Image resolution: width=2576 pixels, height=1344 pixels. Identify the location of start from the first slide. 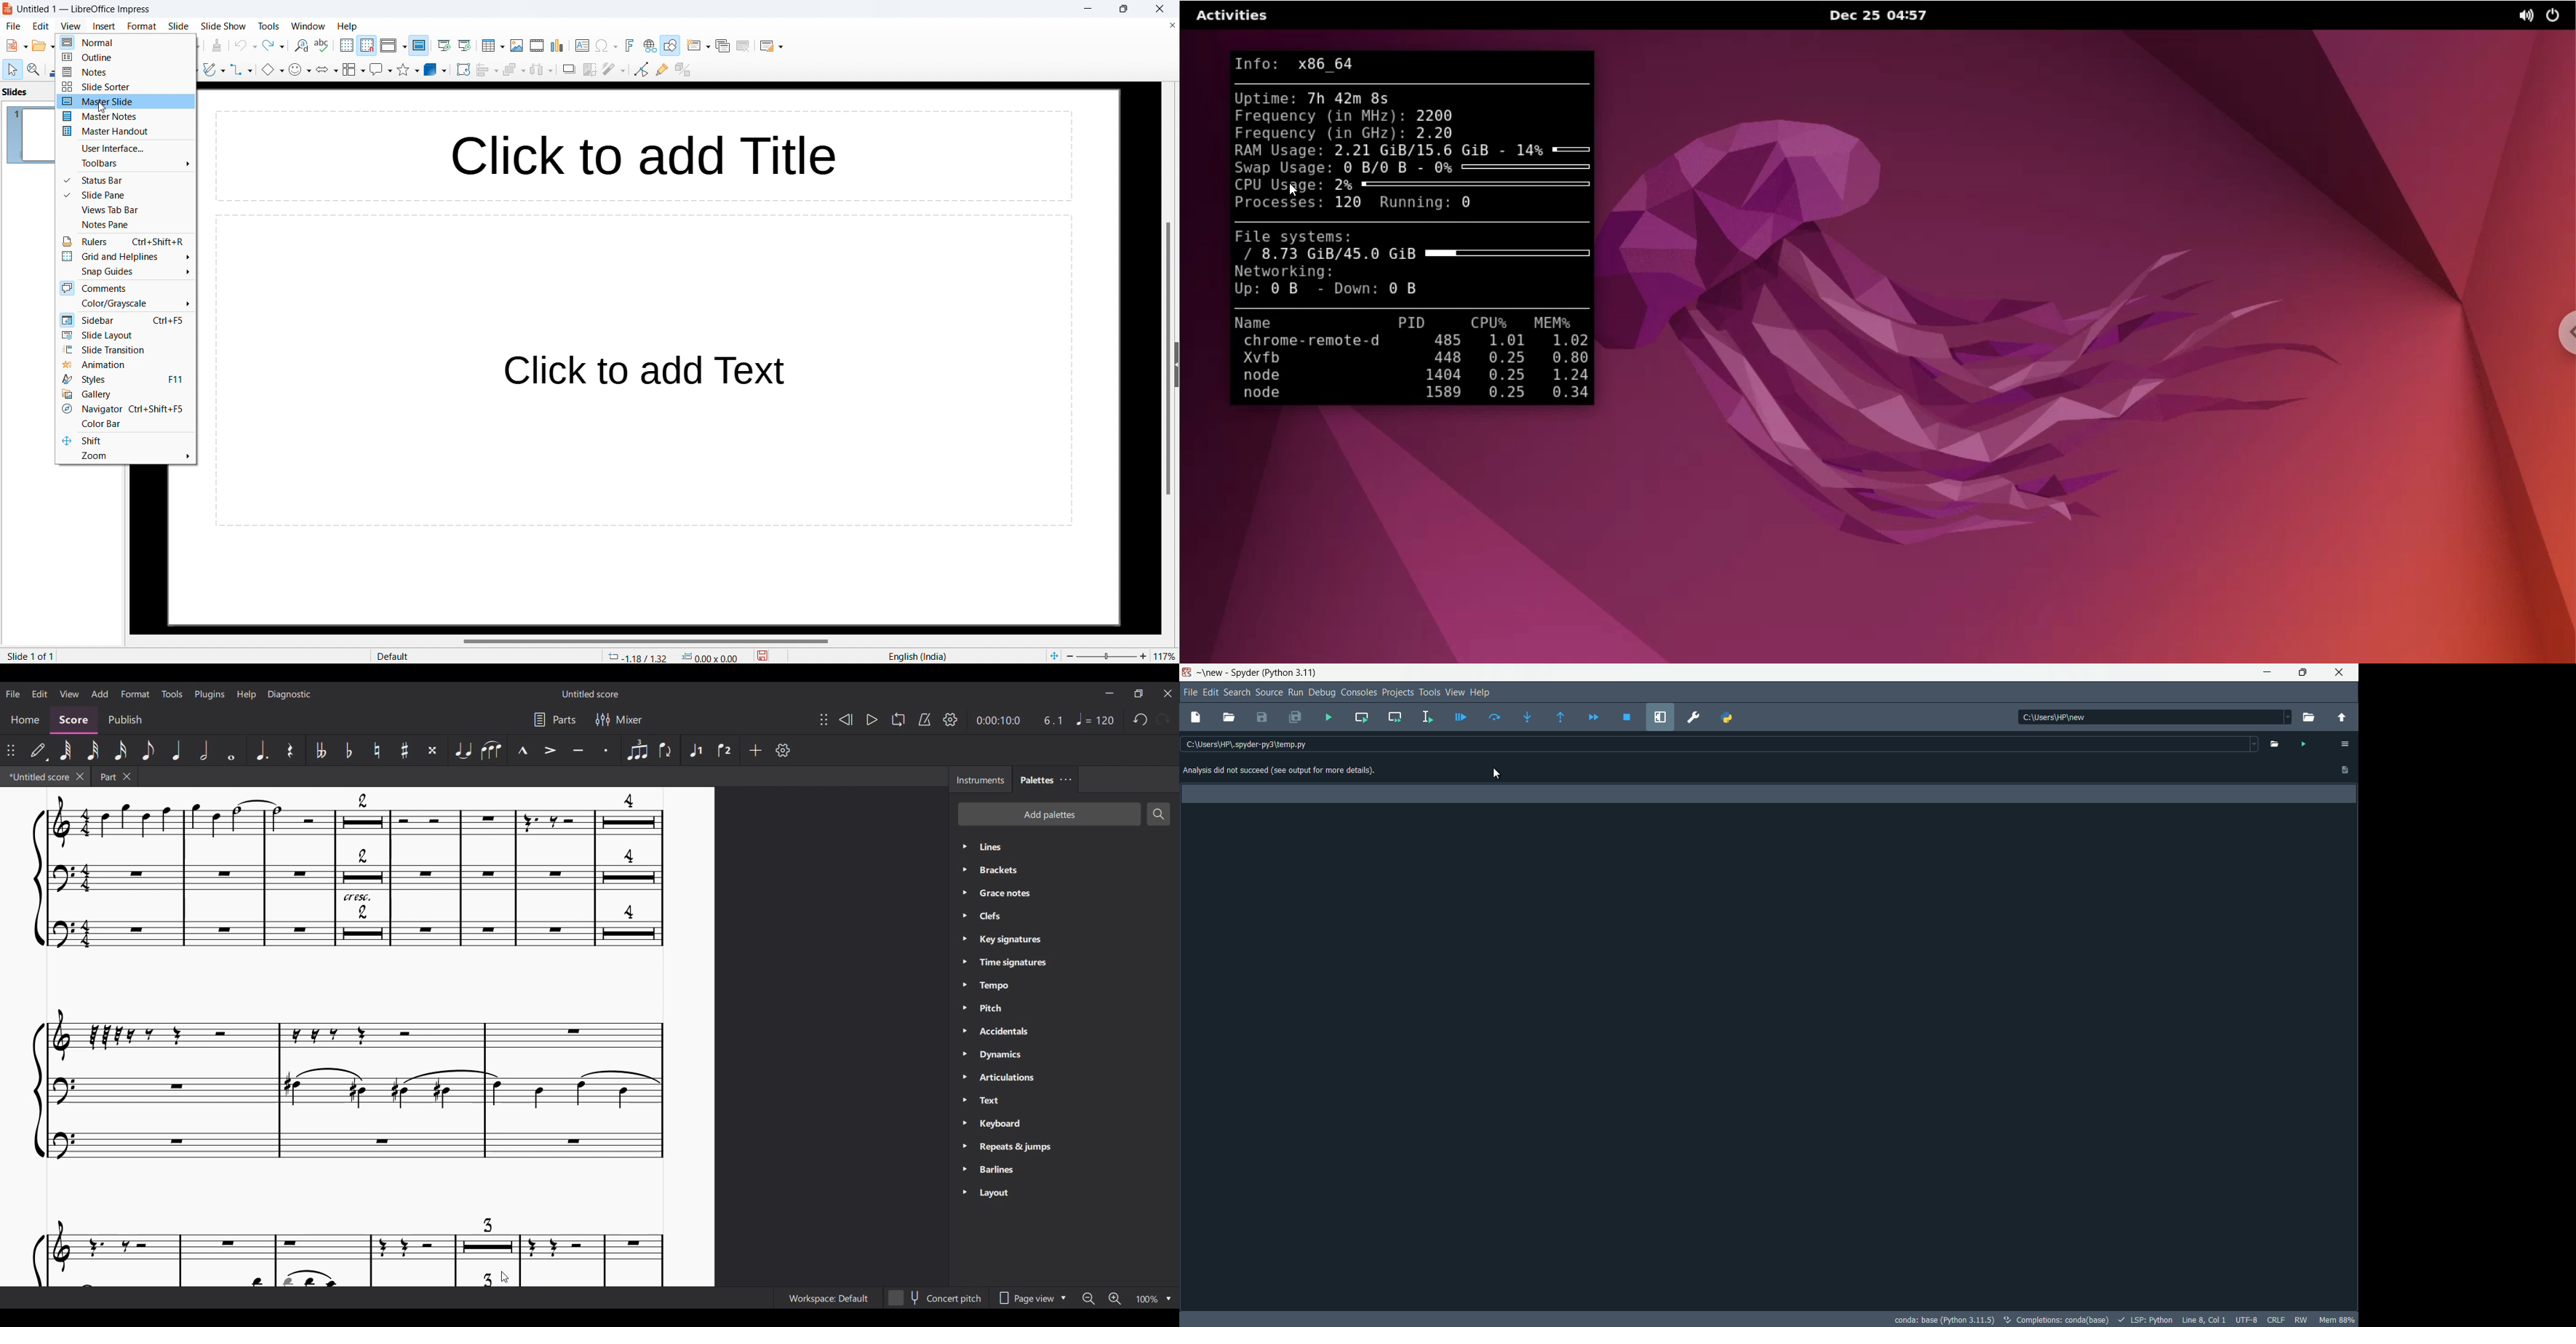
(445, 46).